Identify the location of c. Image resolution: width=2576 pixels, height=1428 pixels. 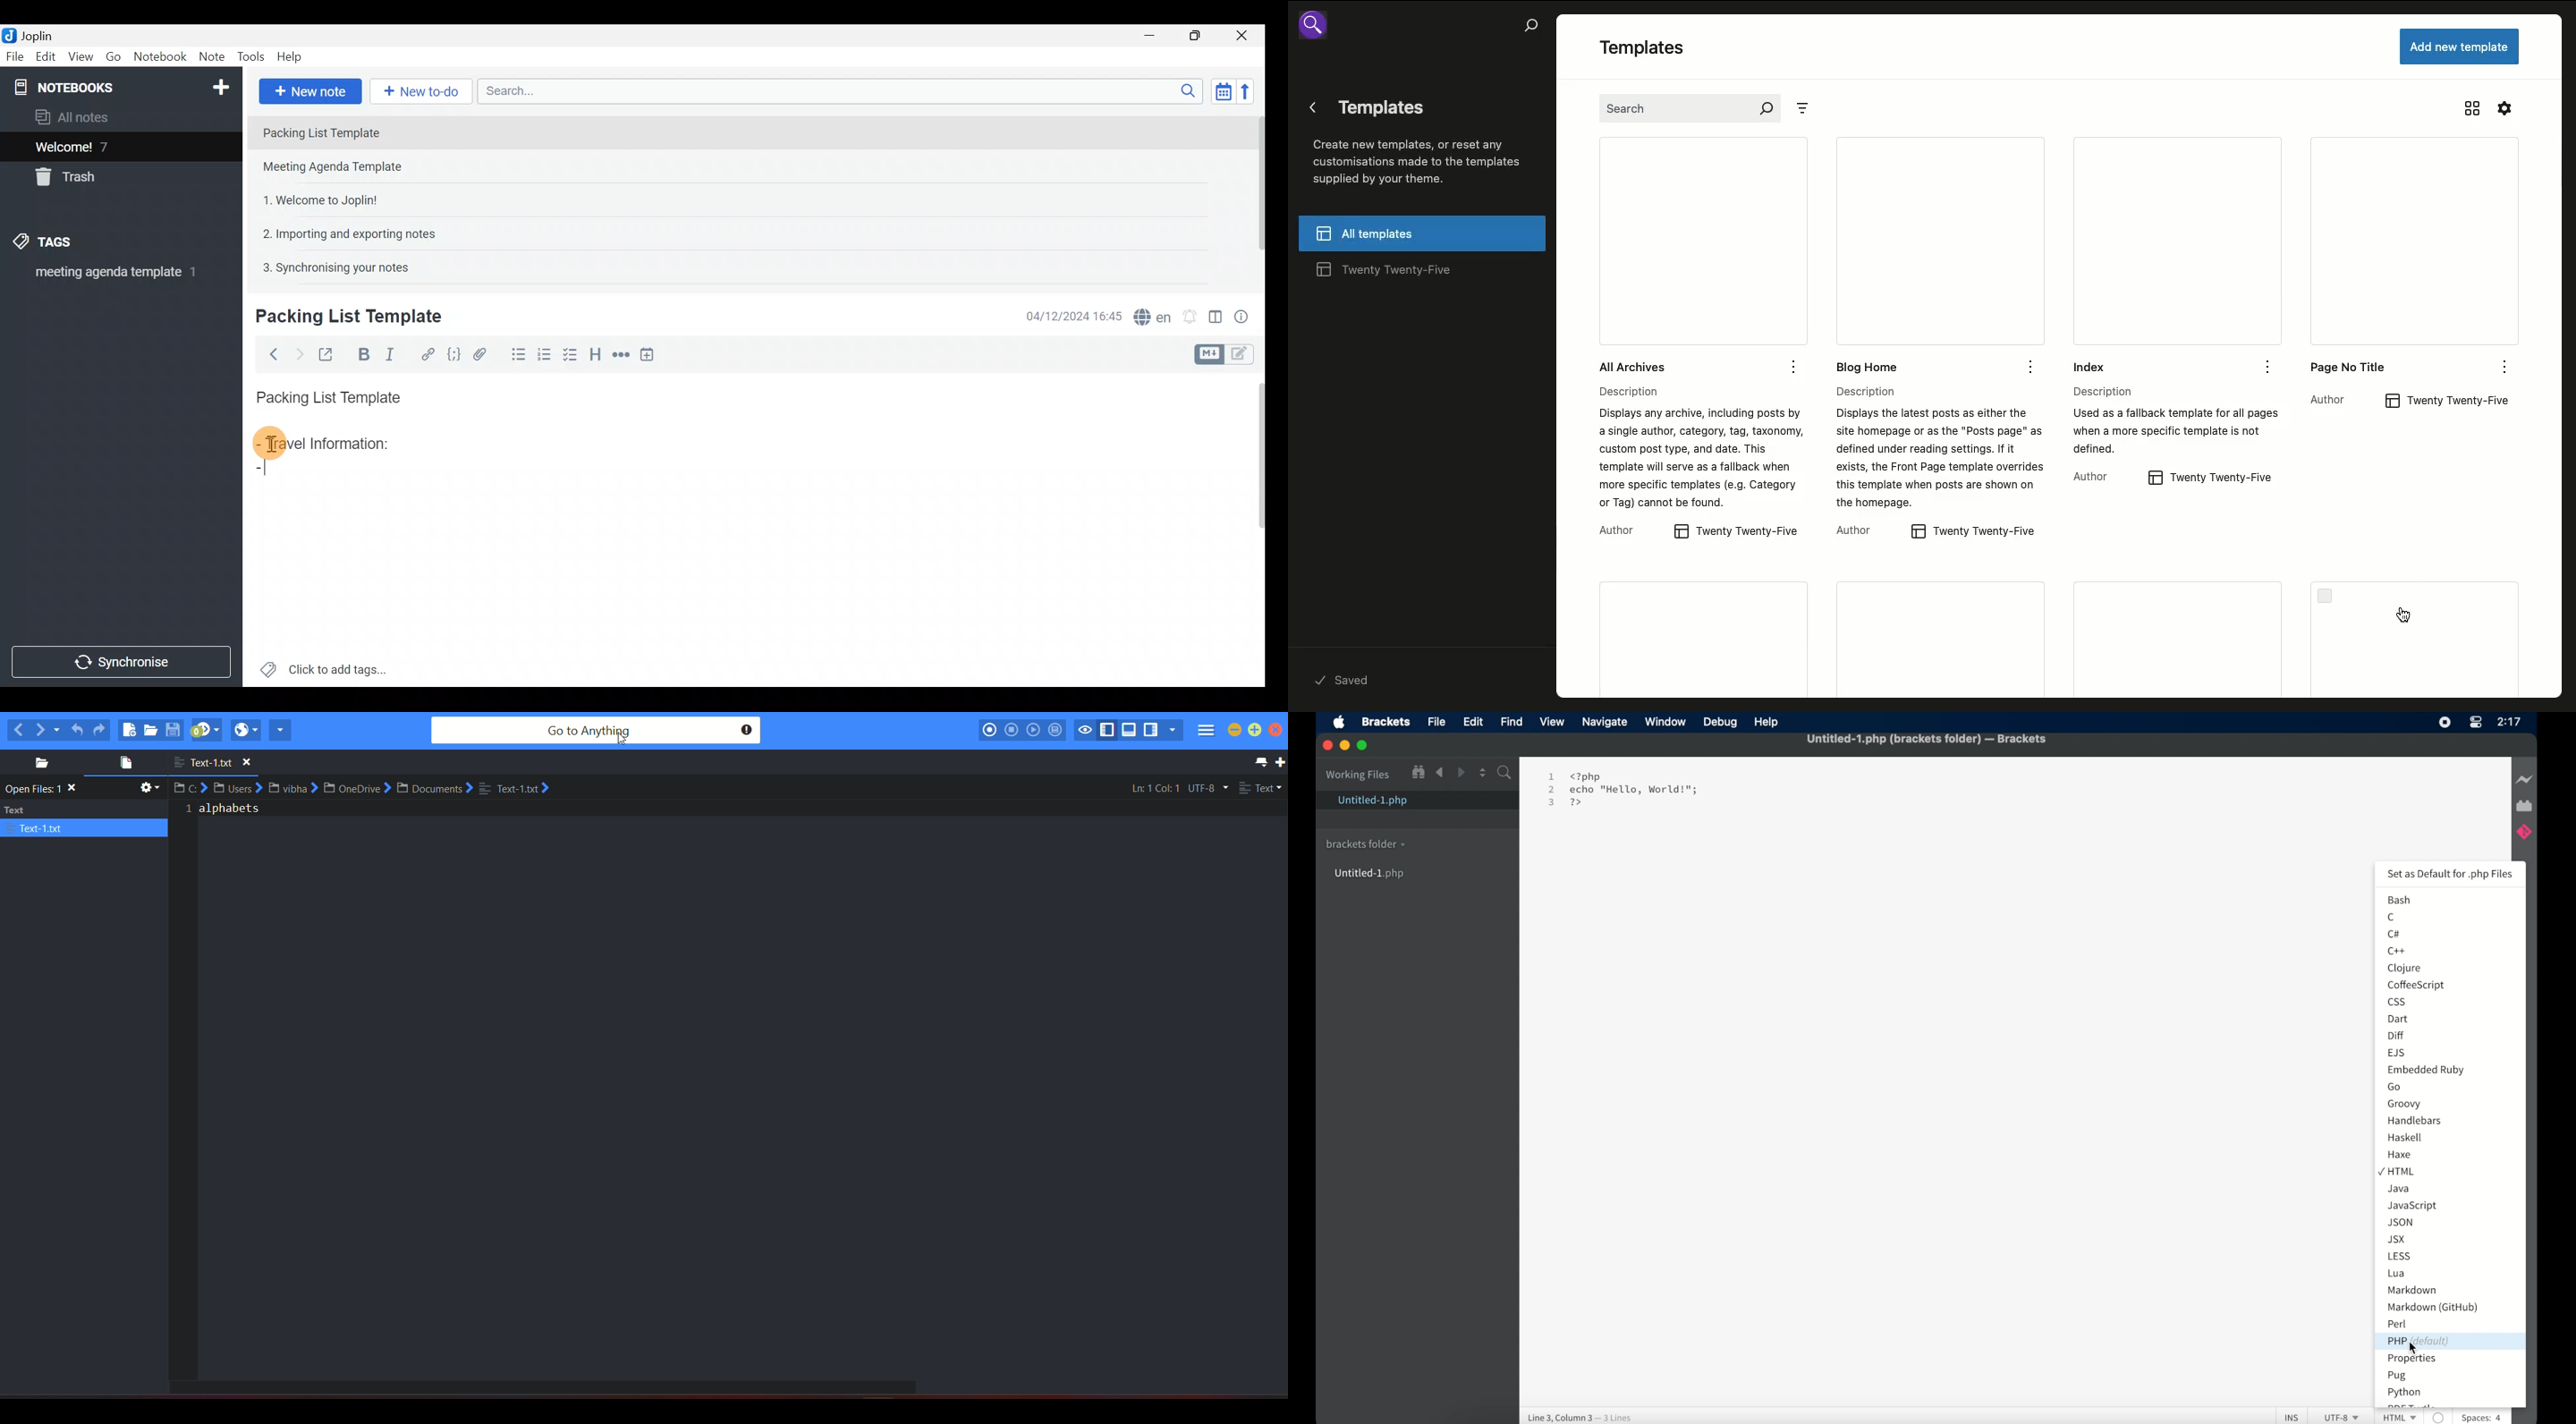
(2392, 917).